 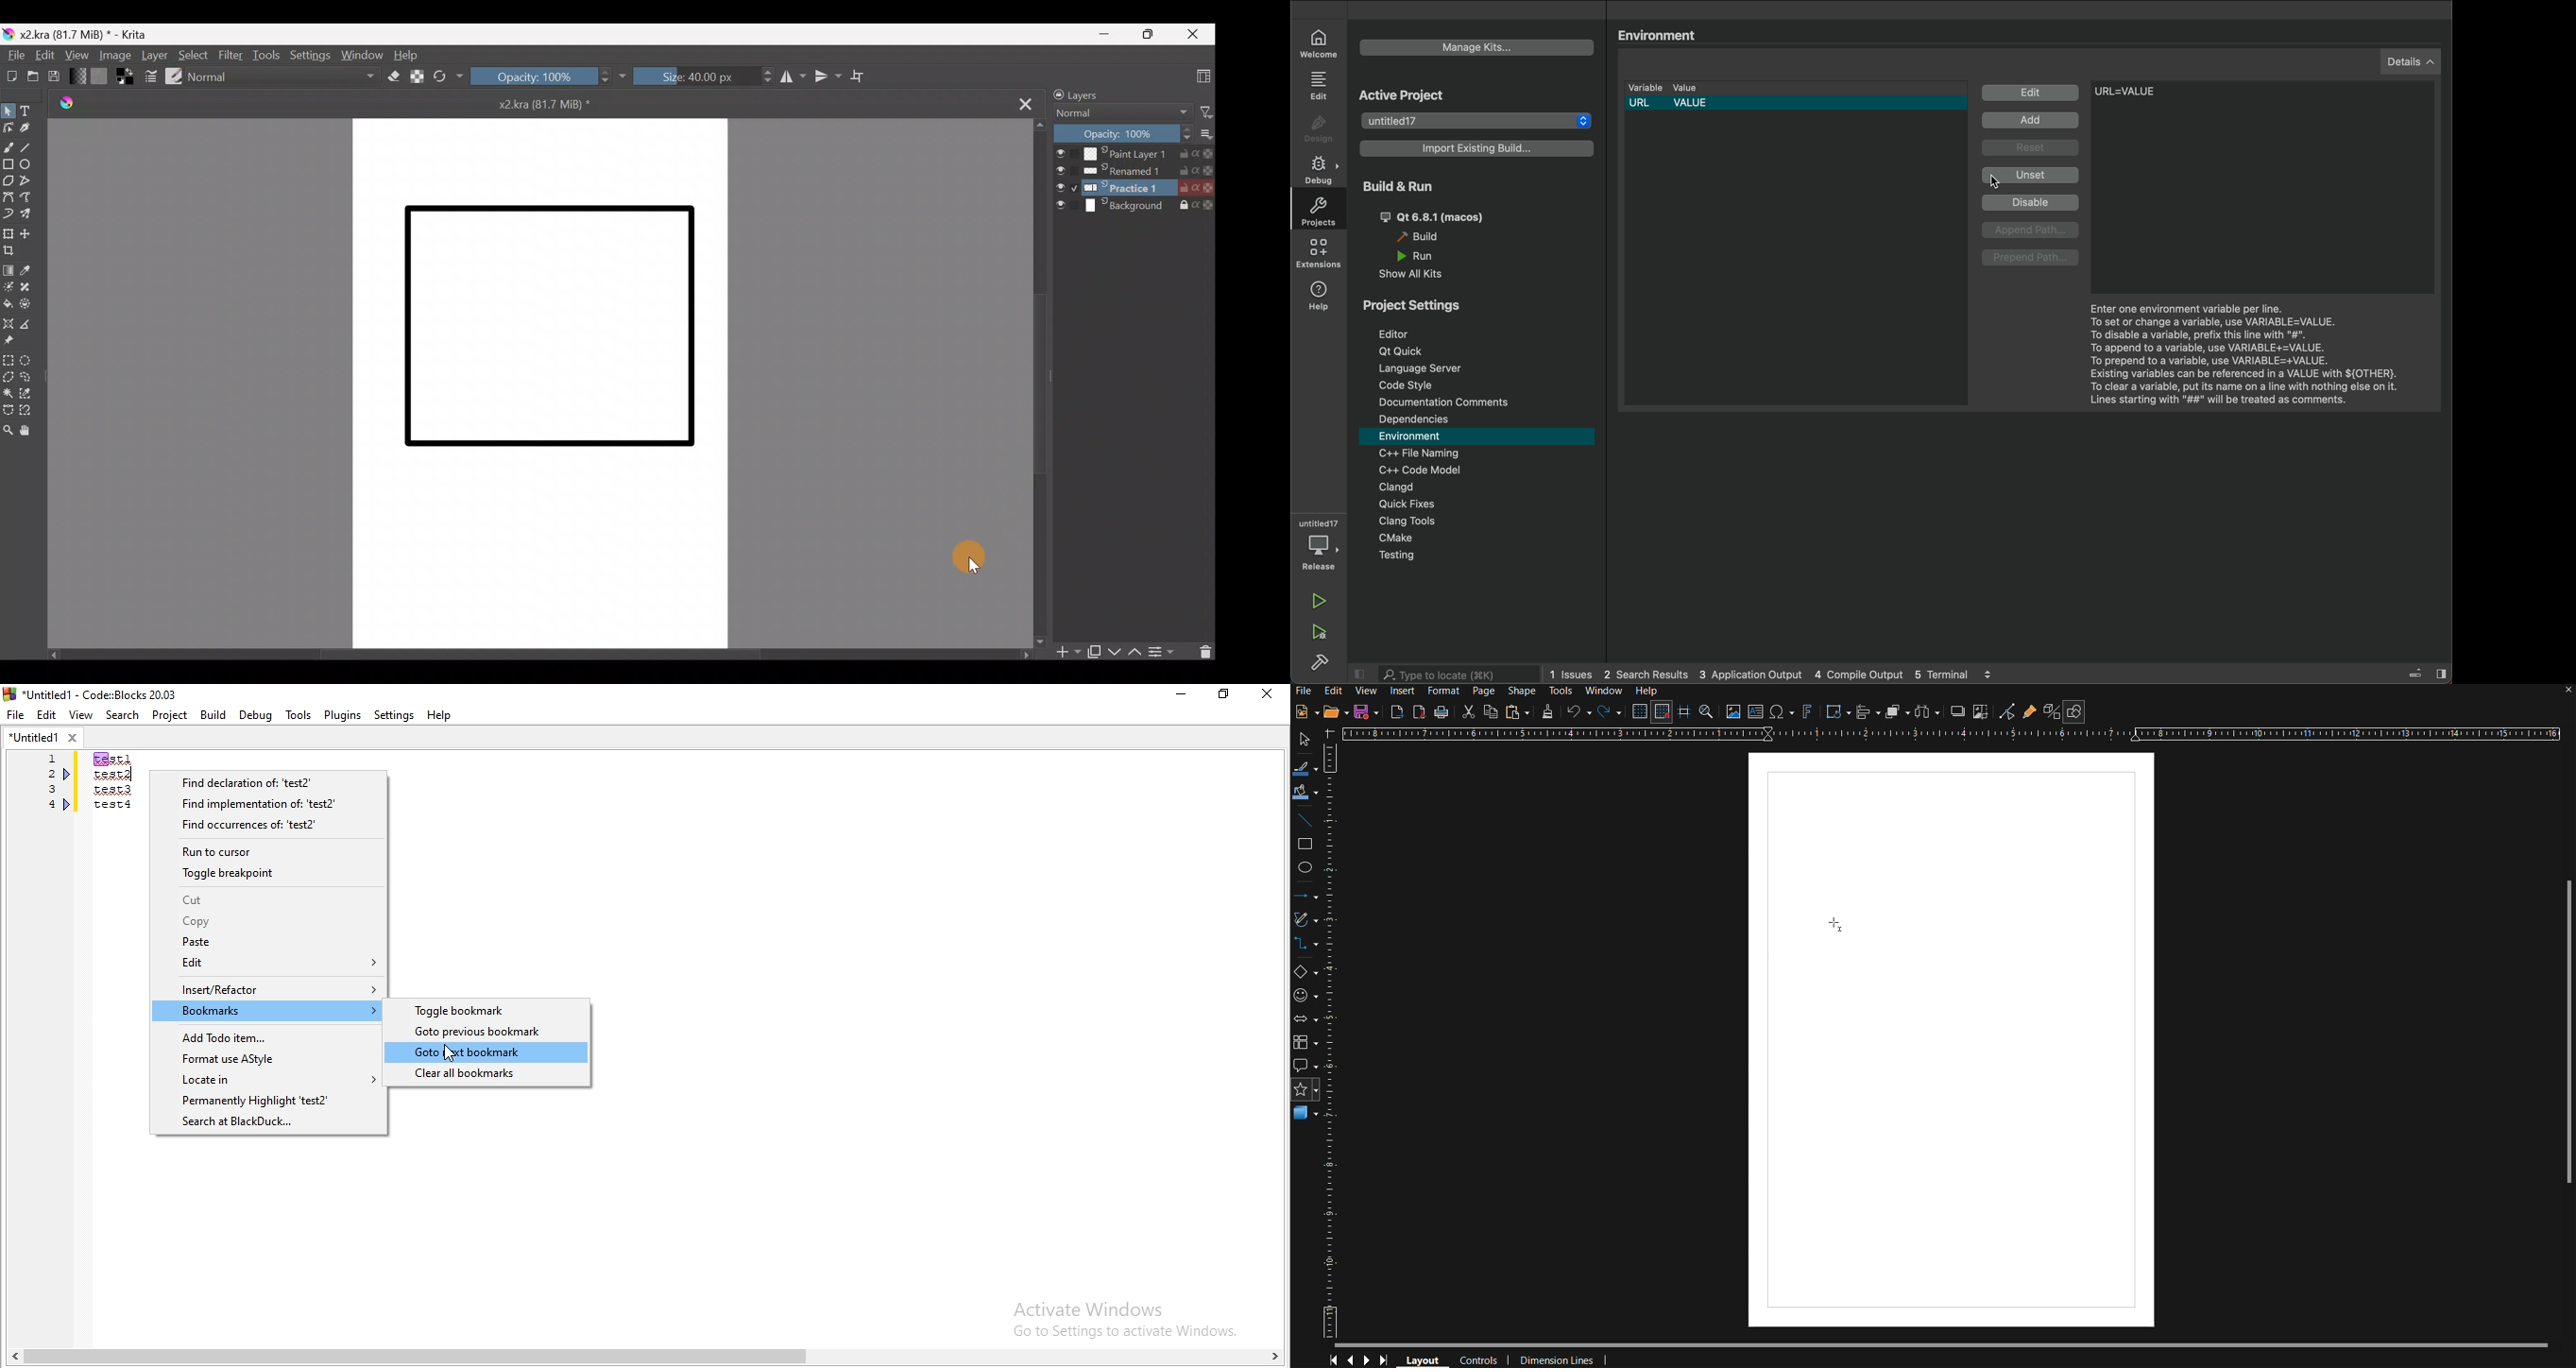 I want to click on Lock/unlock docker, so click(x=1056, y=92).